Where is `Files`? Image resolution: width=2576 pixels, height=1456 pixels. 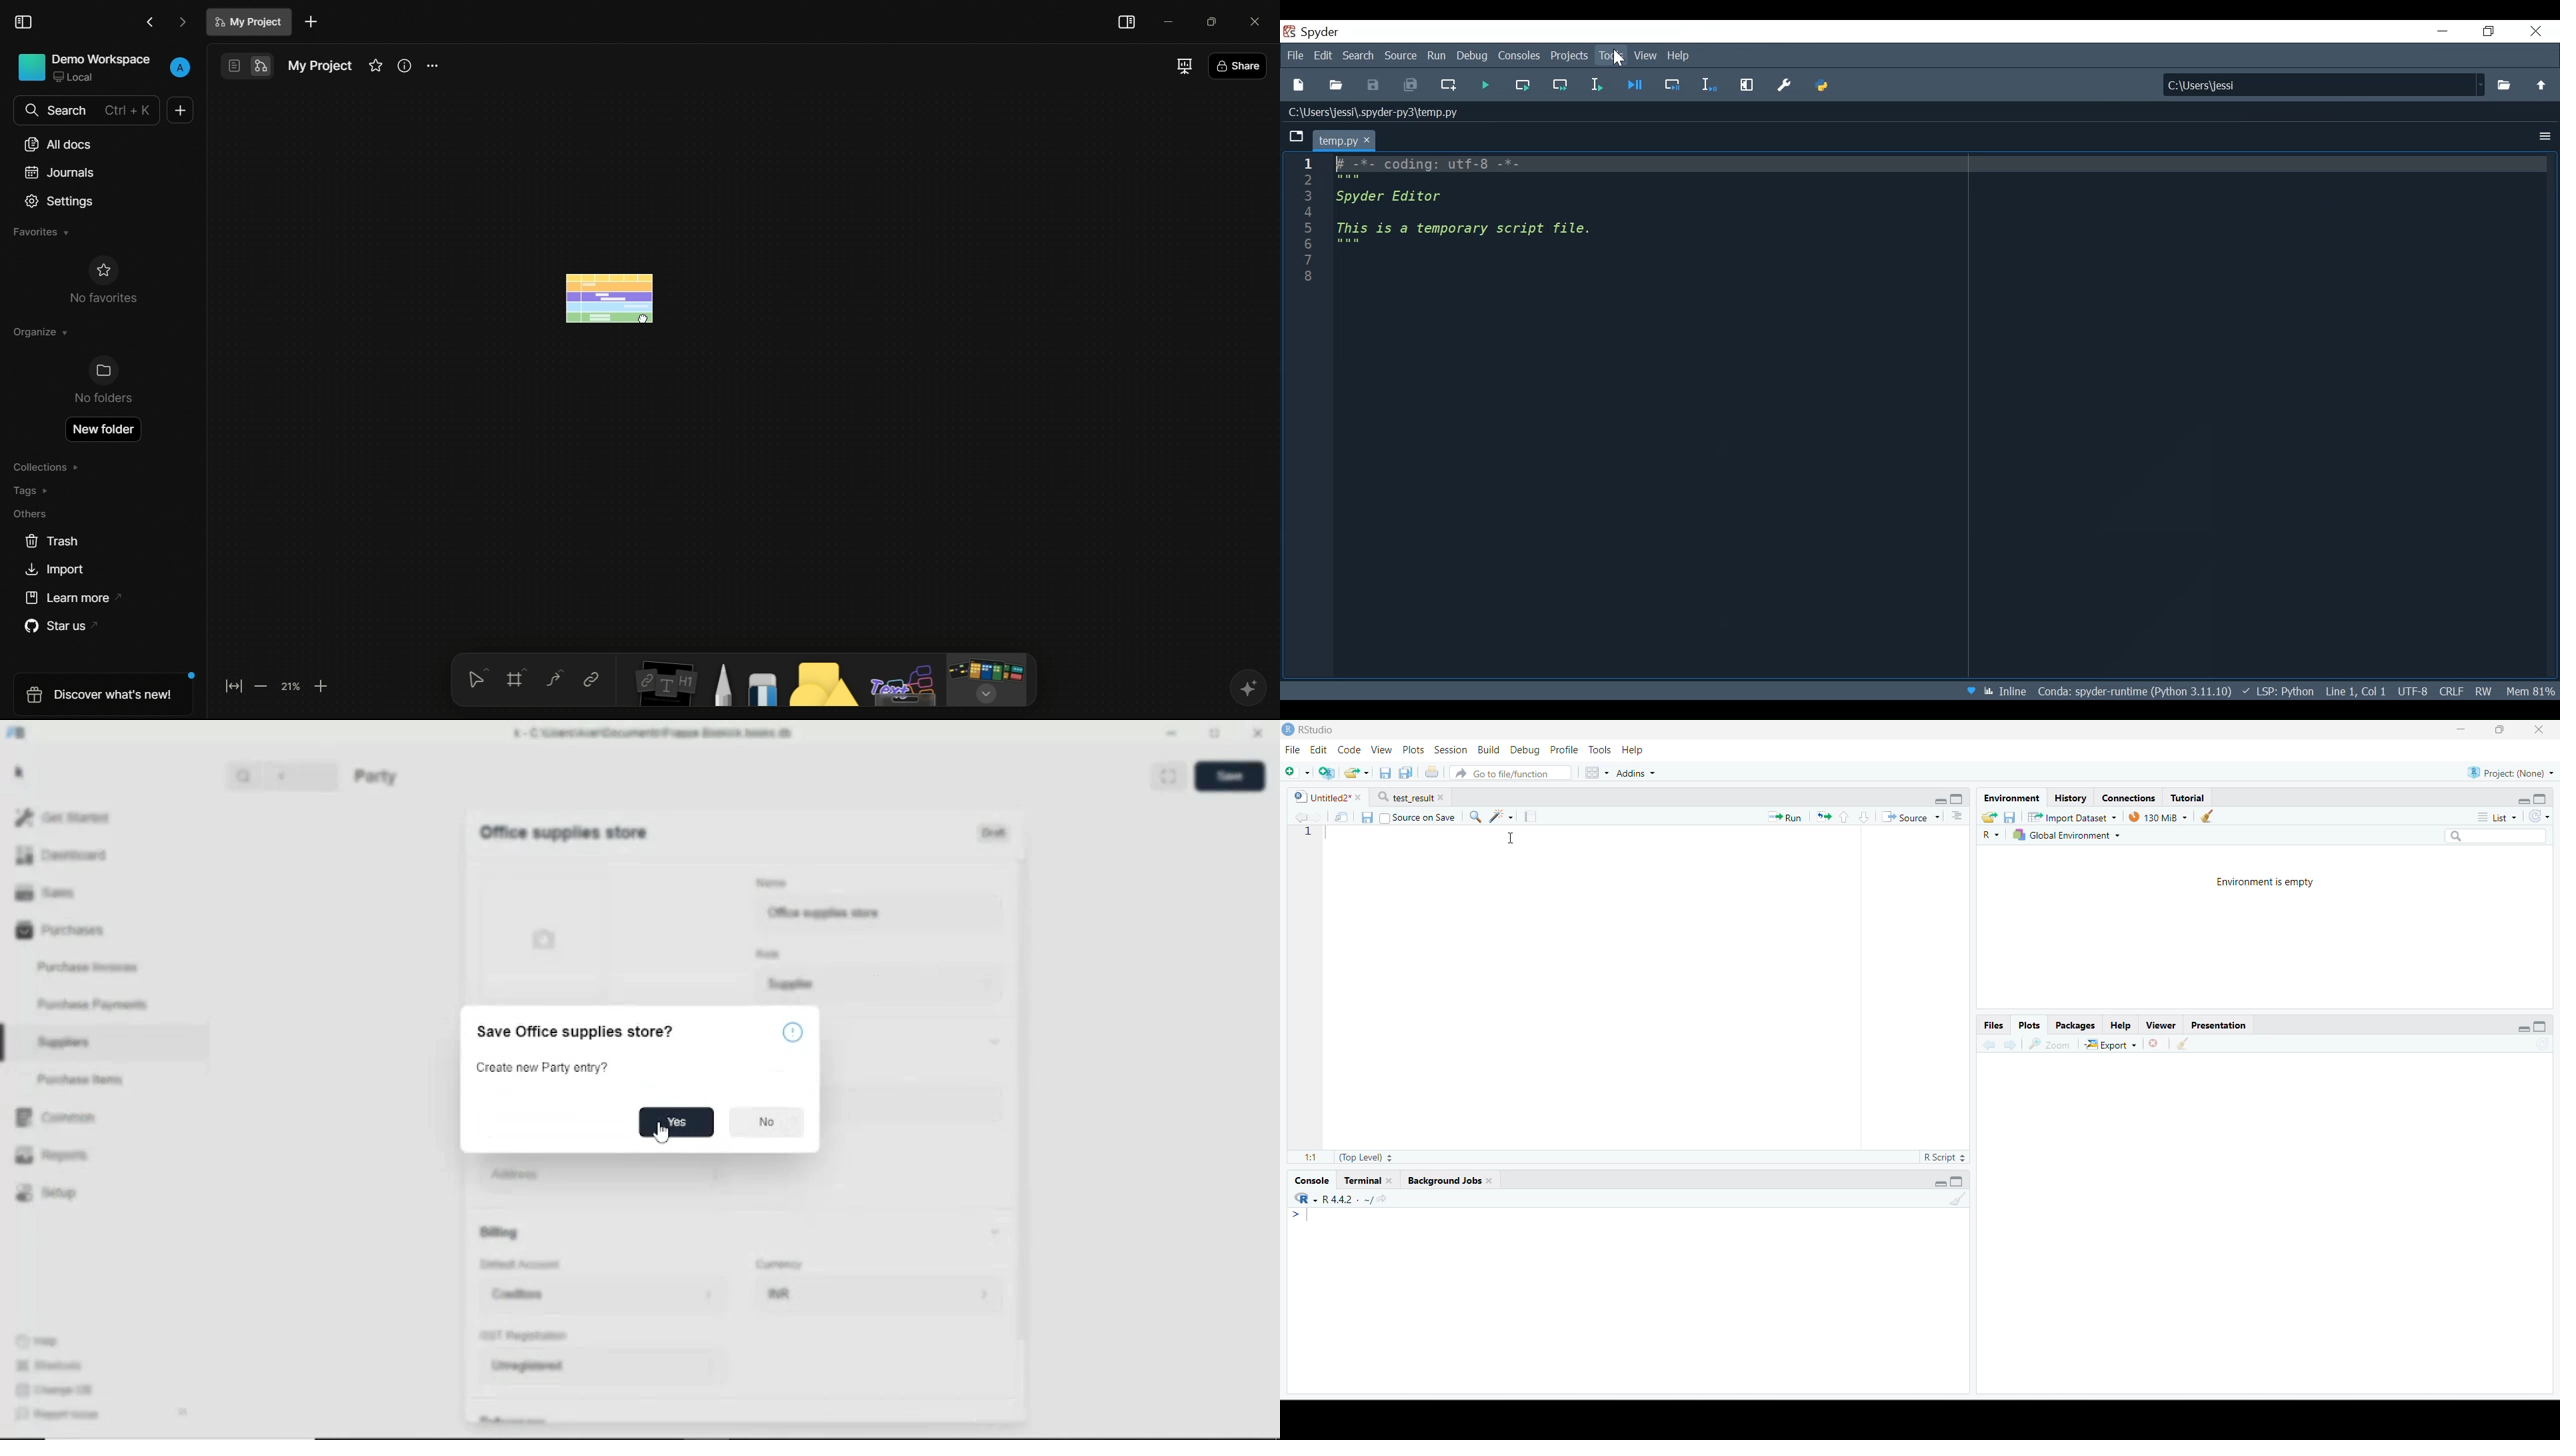
Files is located at coordinates (1994, 1025).